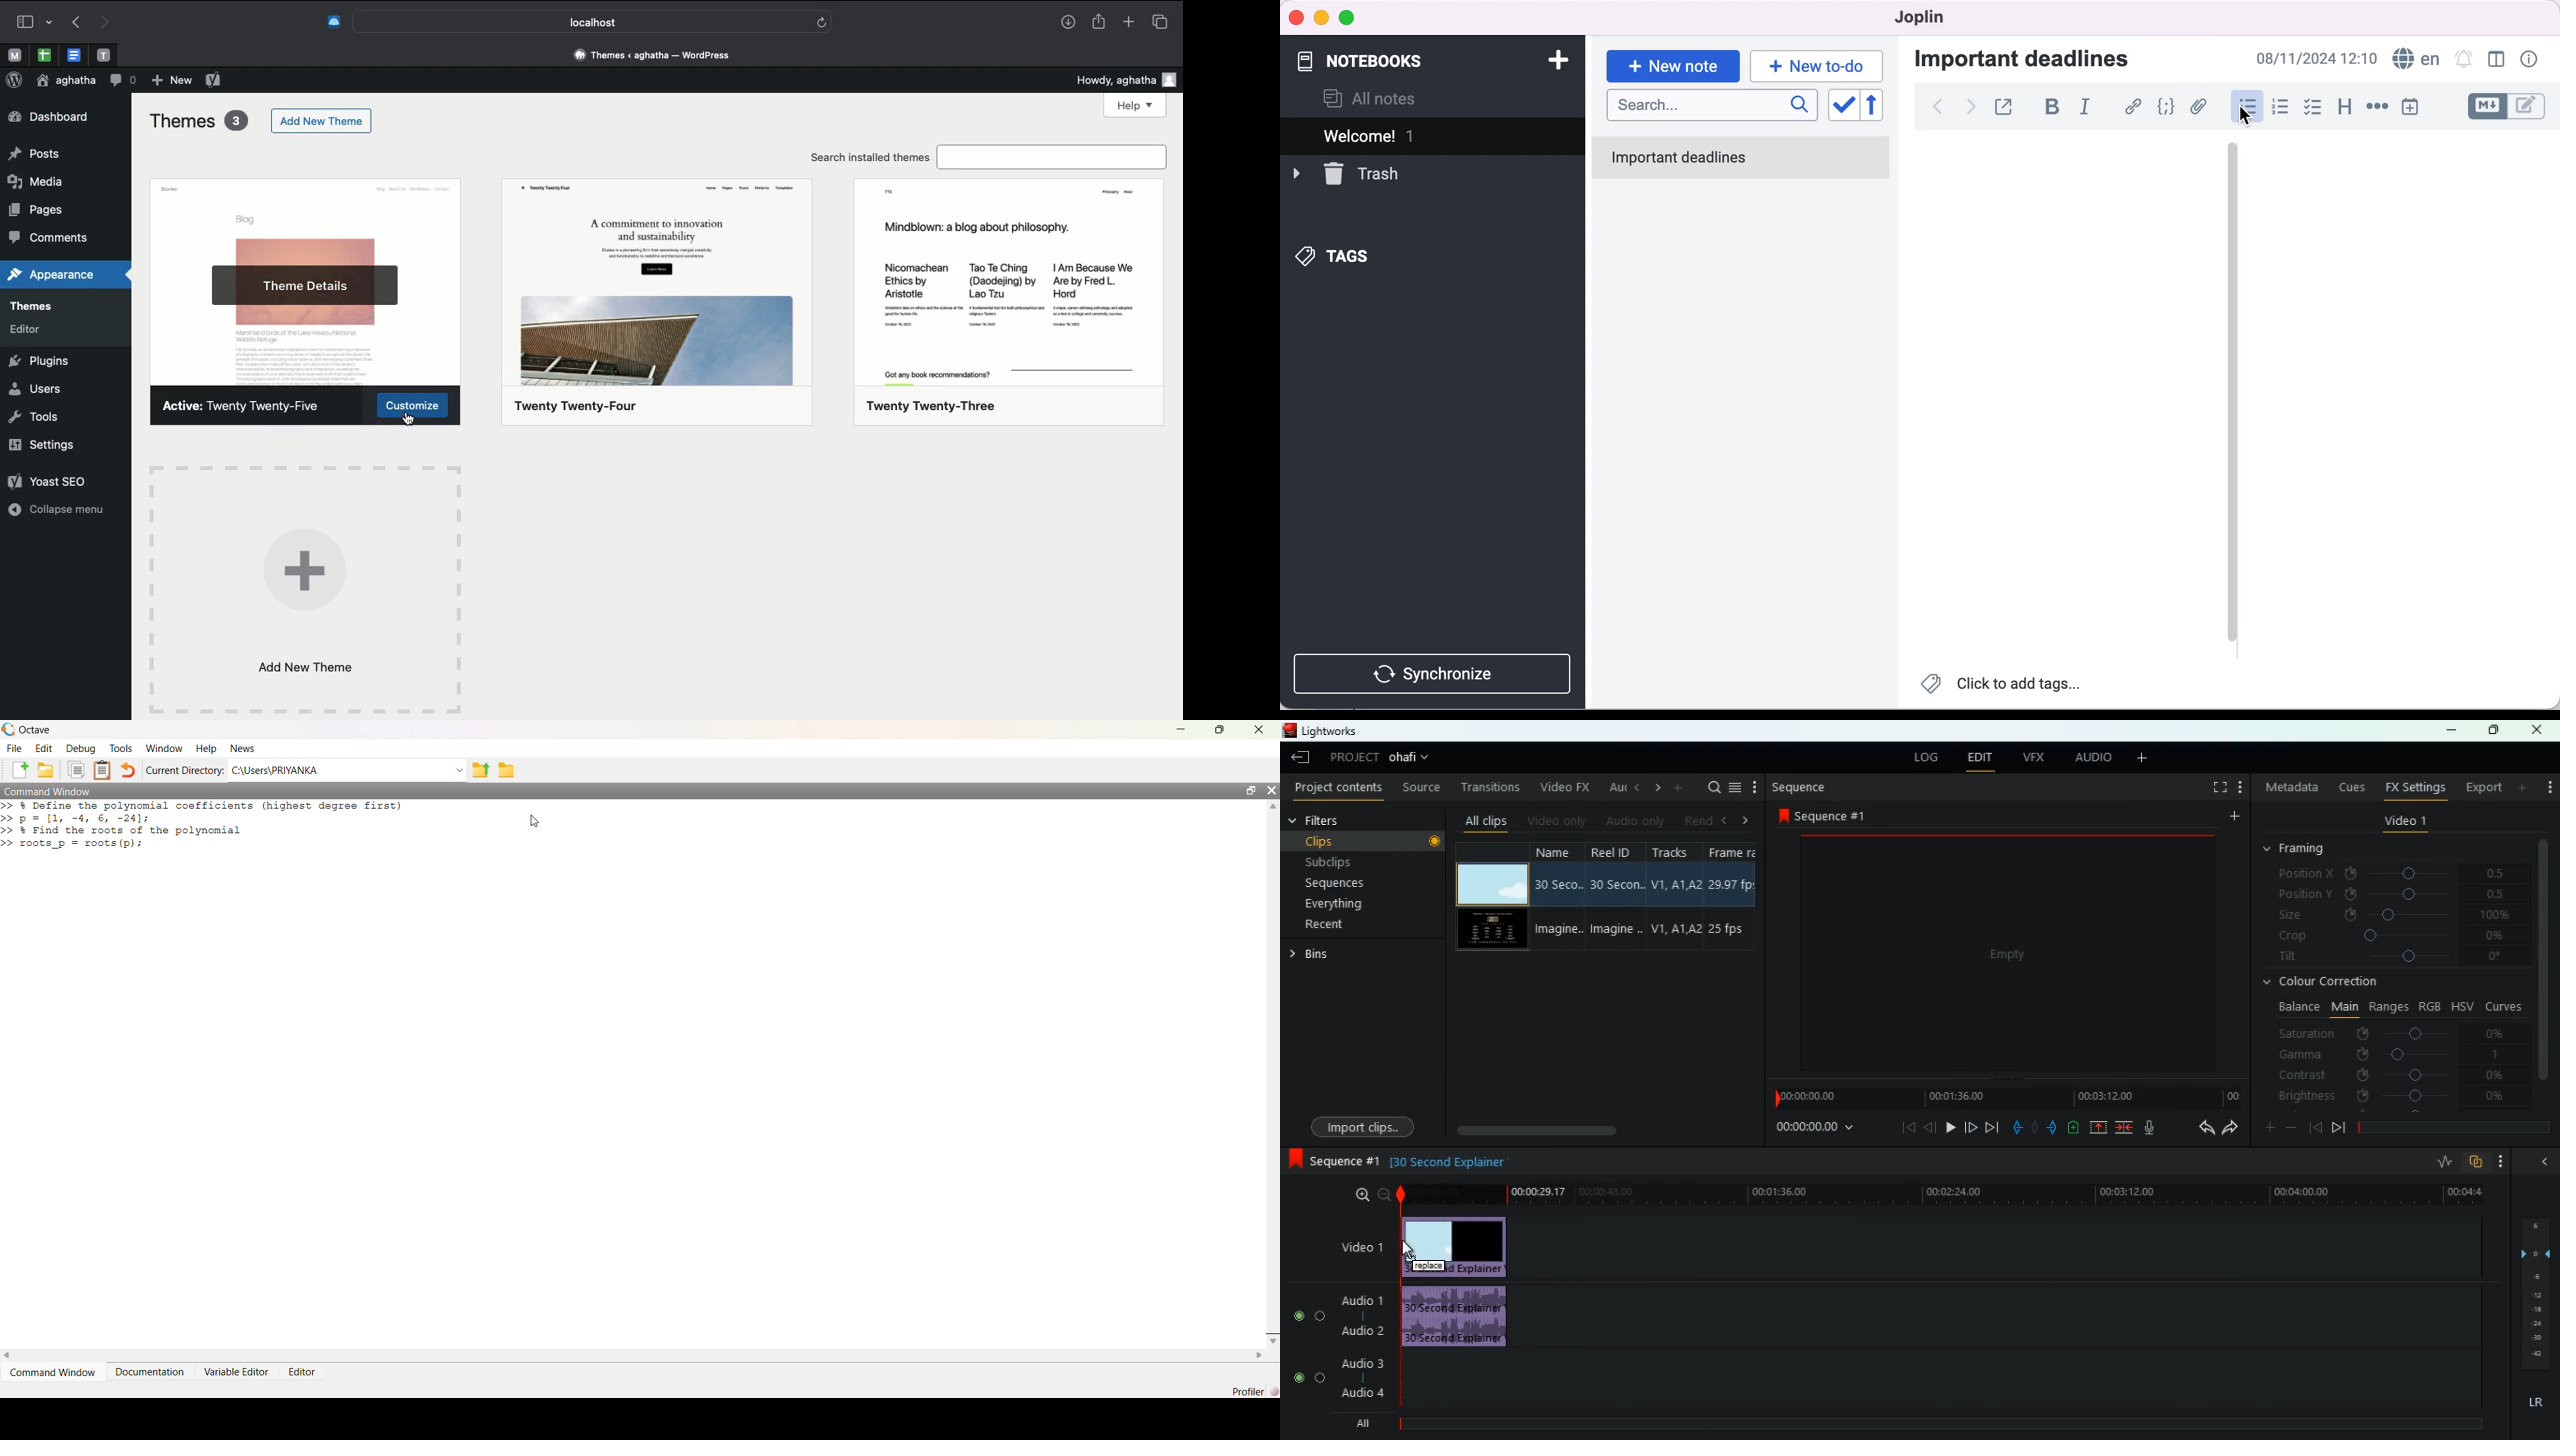 This screenshot has height=1456, width=2576. What do you see at coordinates (1256, 730) in the screenshot?
I see `Close` at bounding box center [1256, 730].